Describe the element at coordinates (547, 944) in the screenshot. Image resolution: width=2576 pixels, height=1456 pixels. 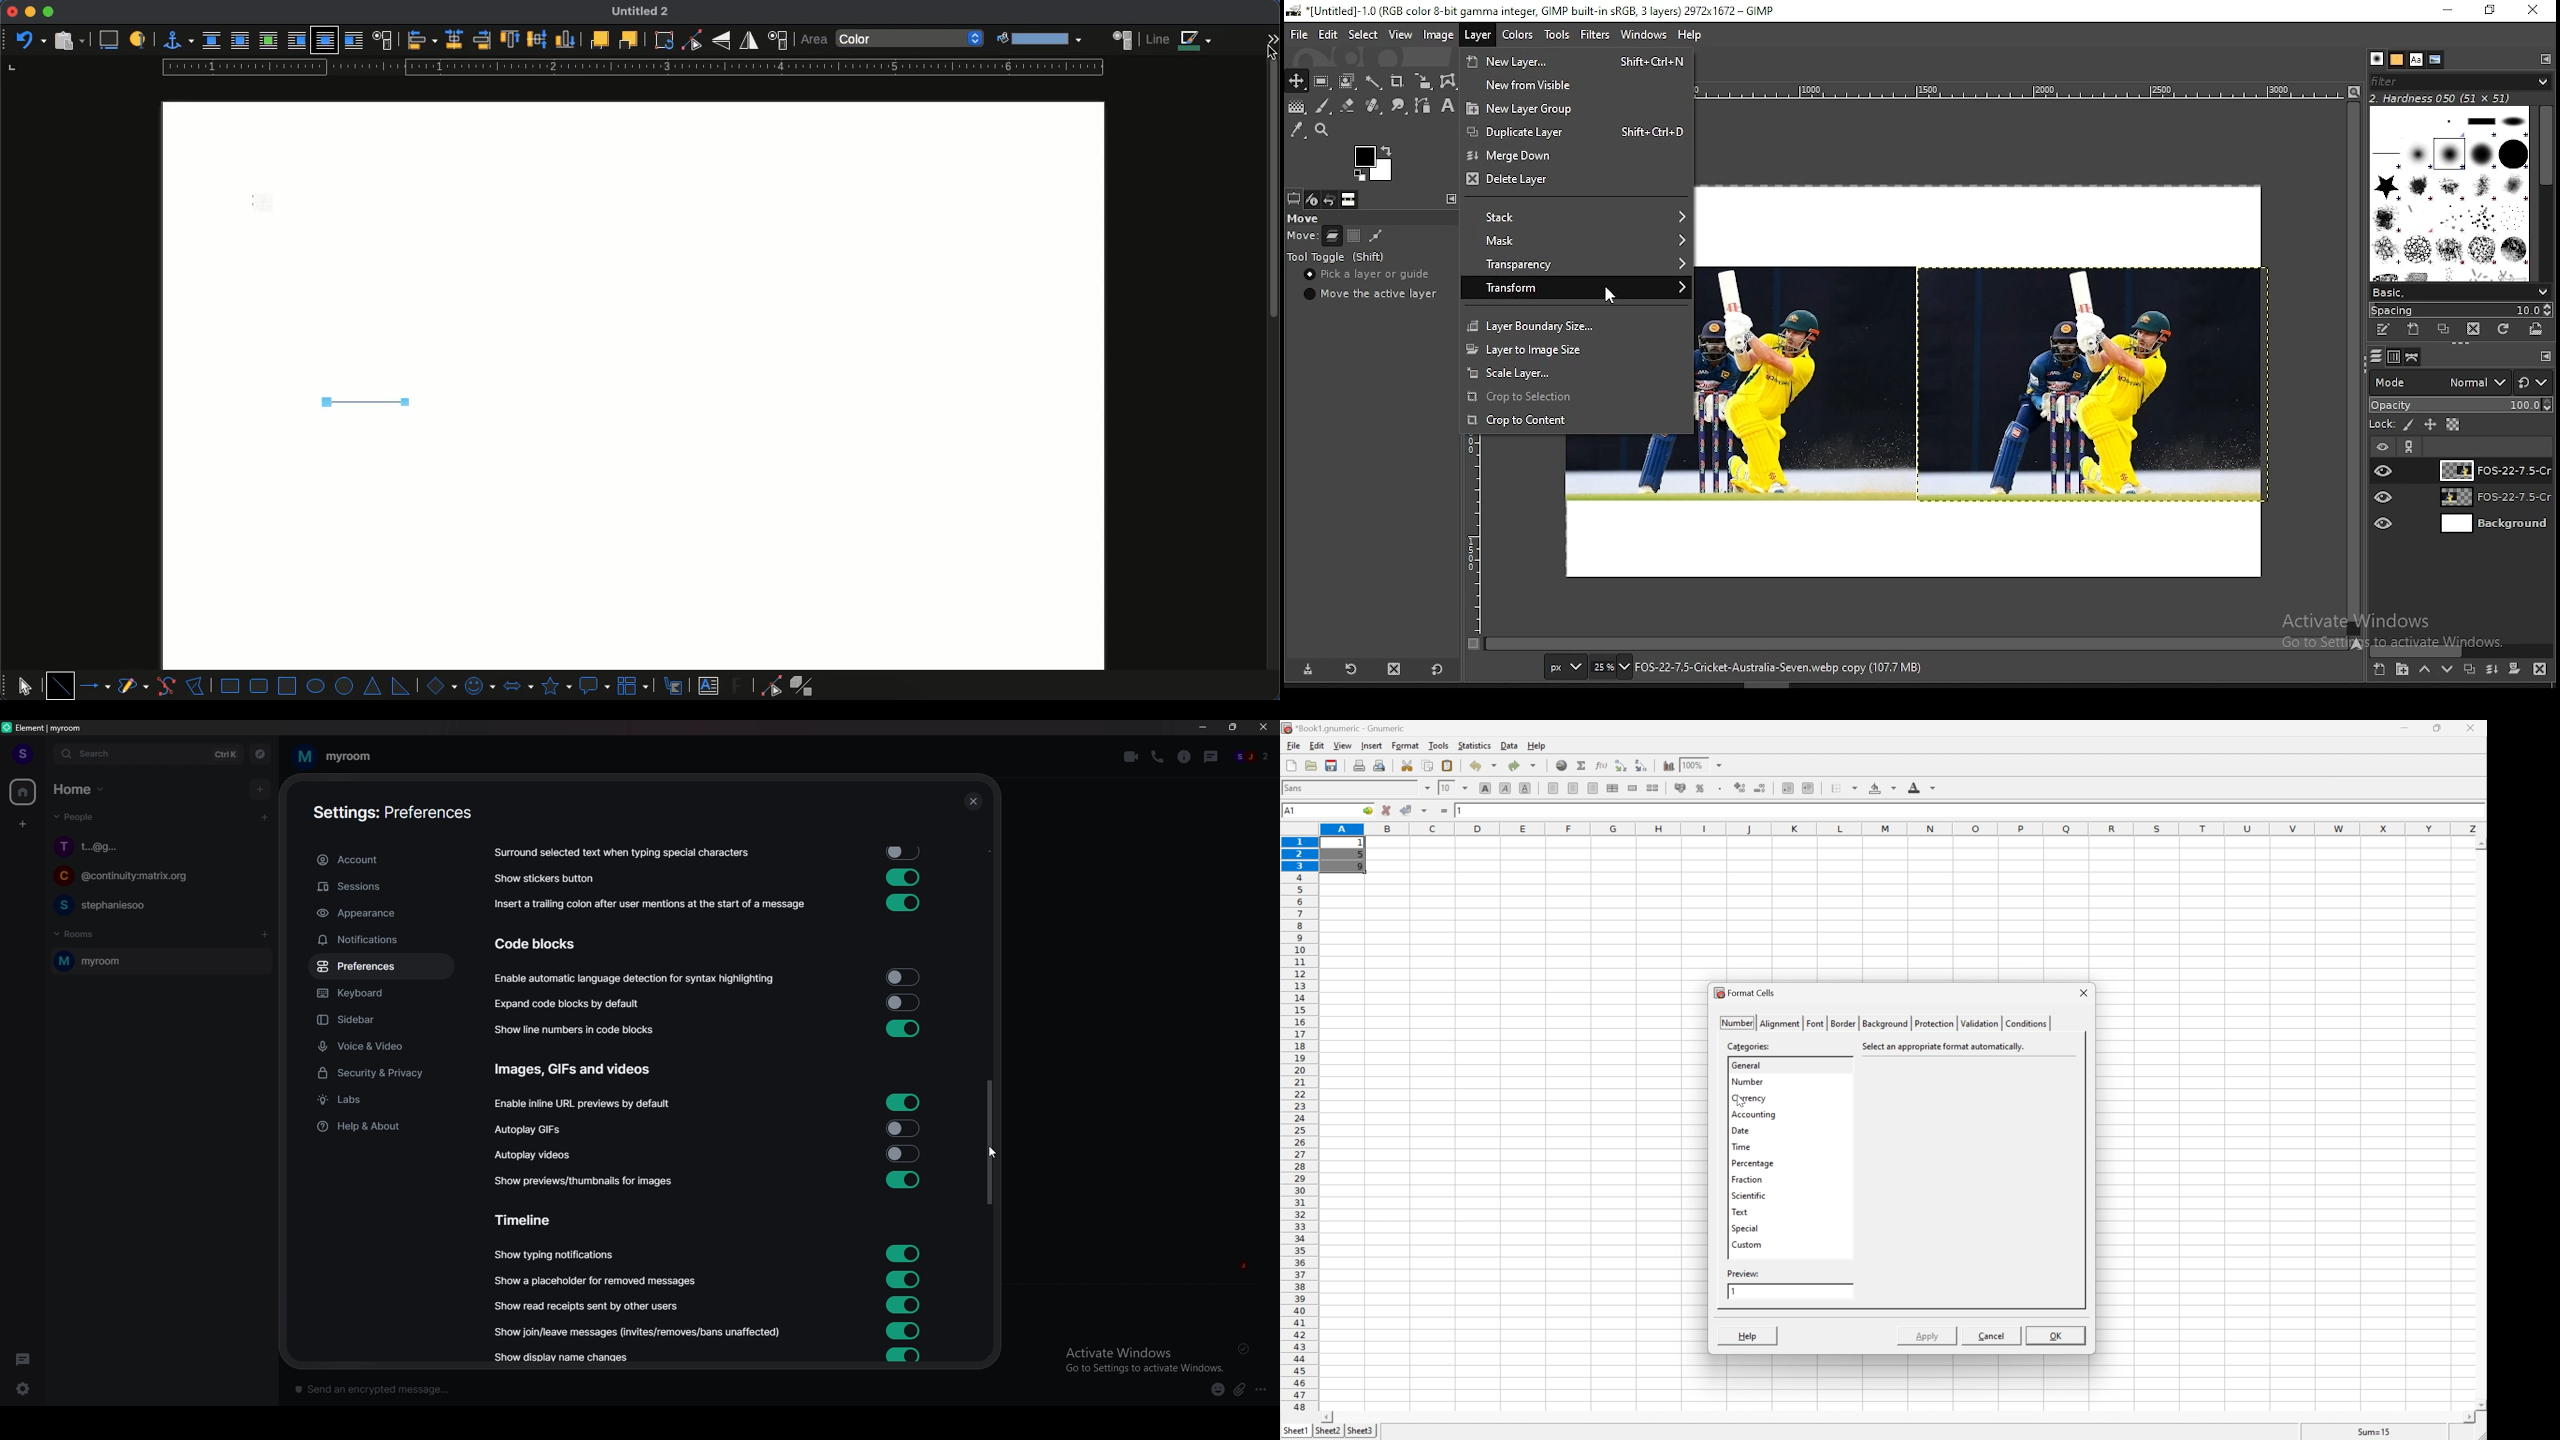
I see `code blocks` at that location.